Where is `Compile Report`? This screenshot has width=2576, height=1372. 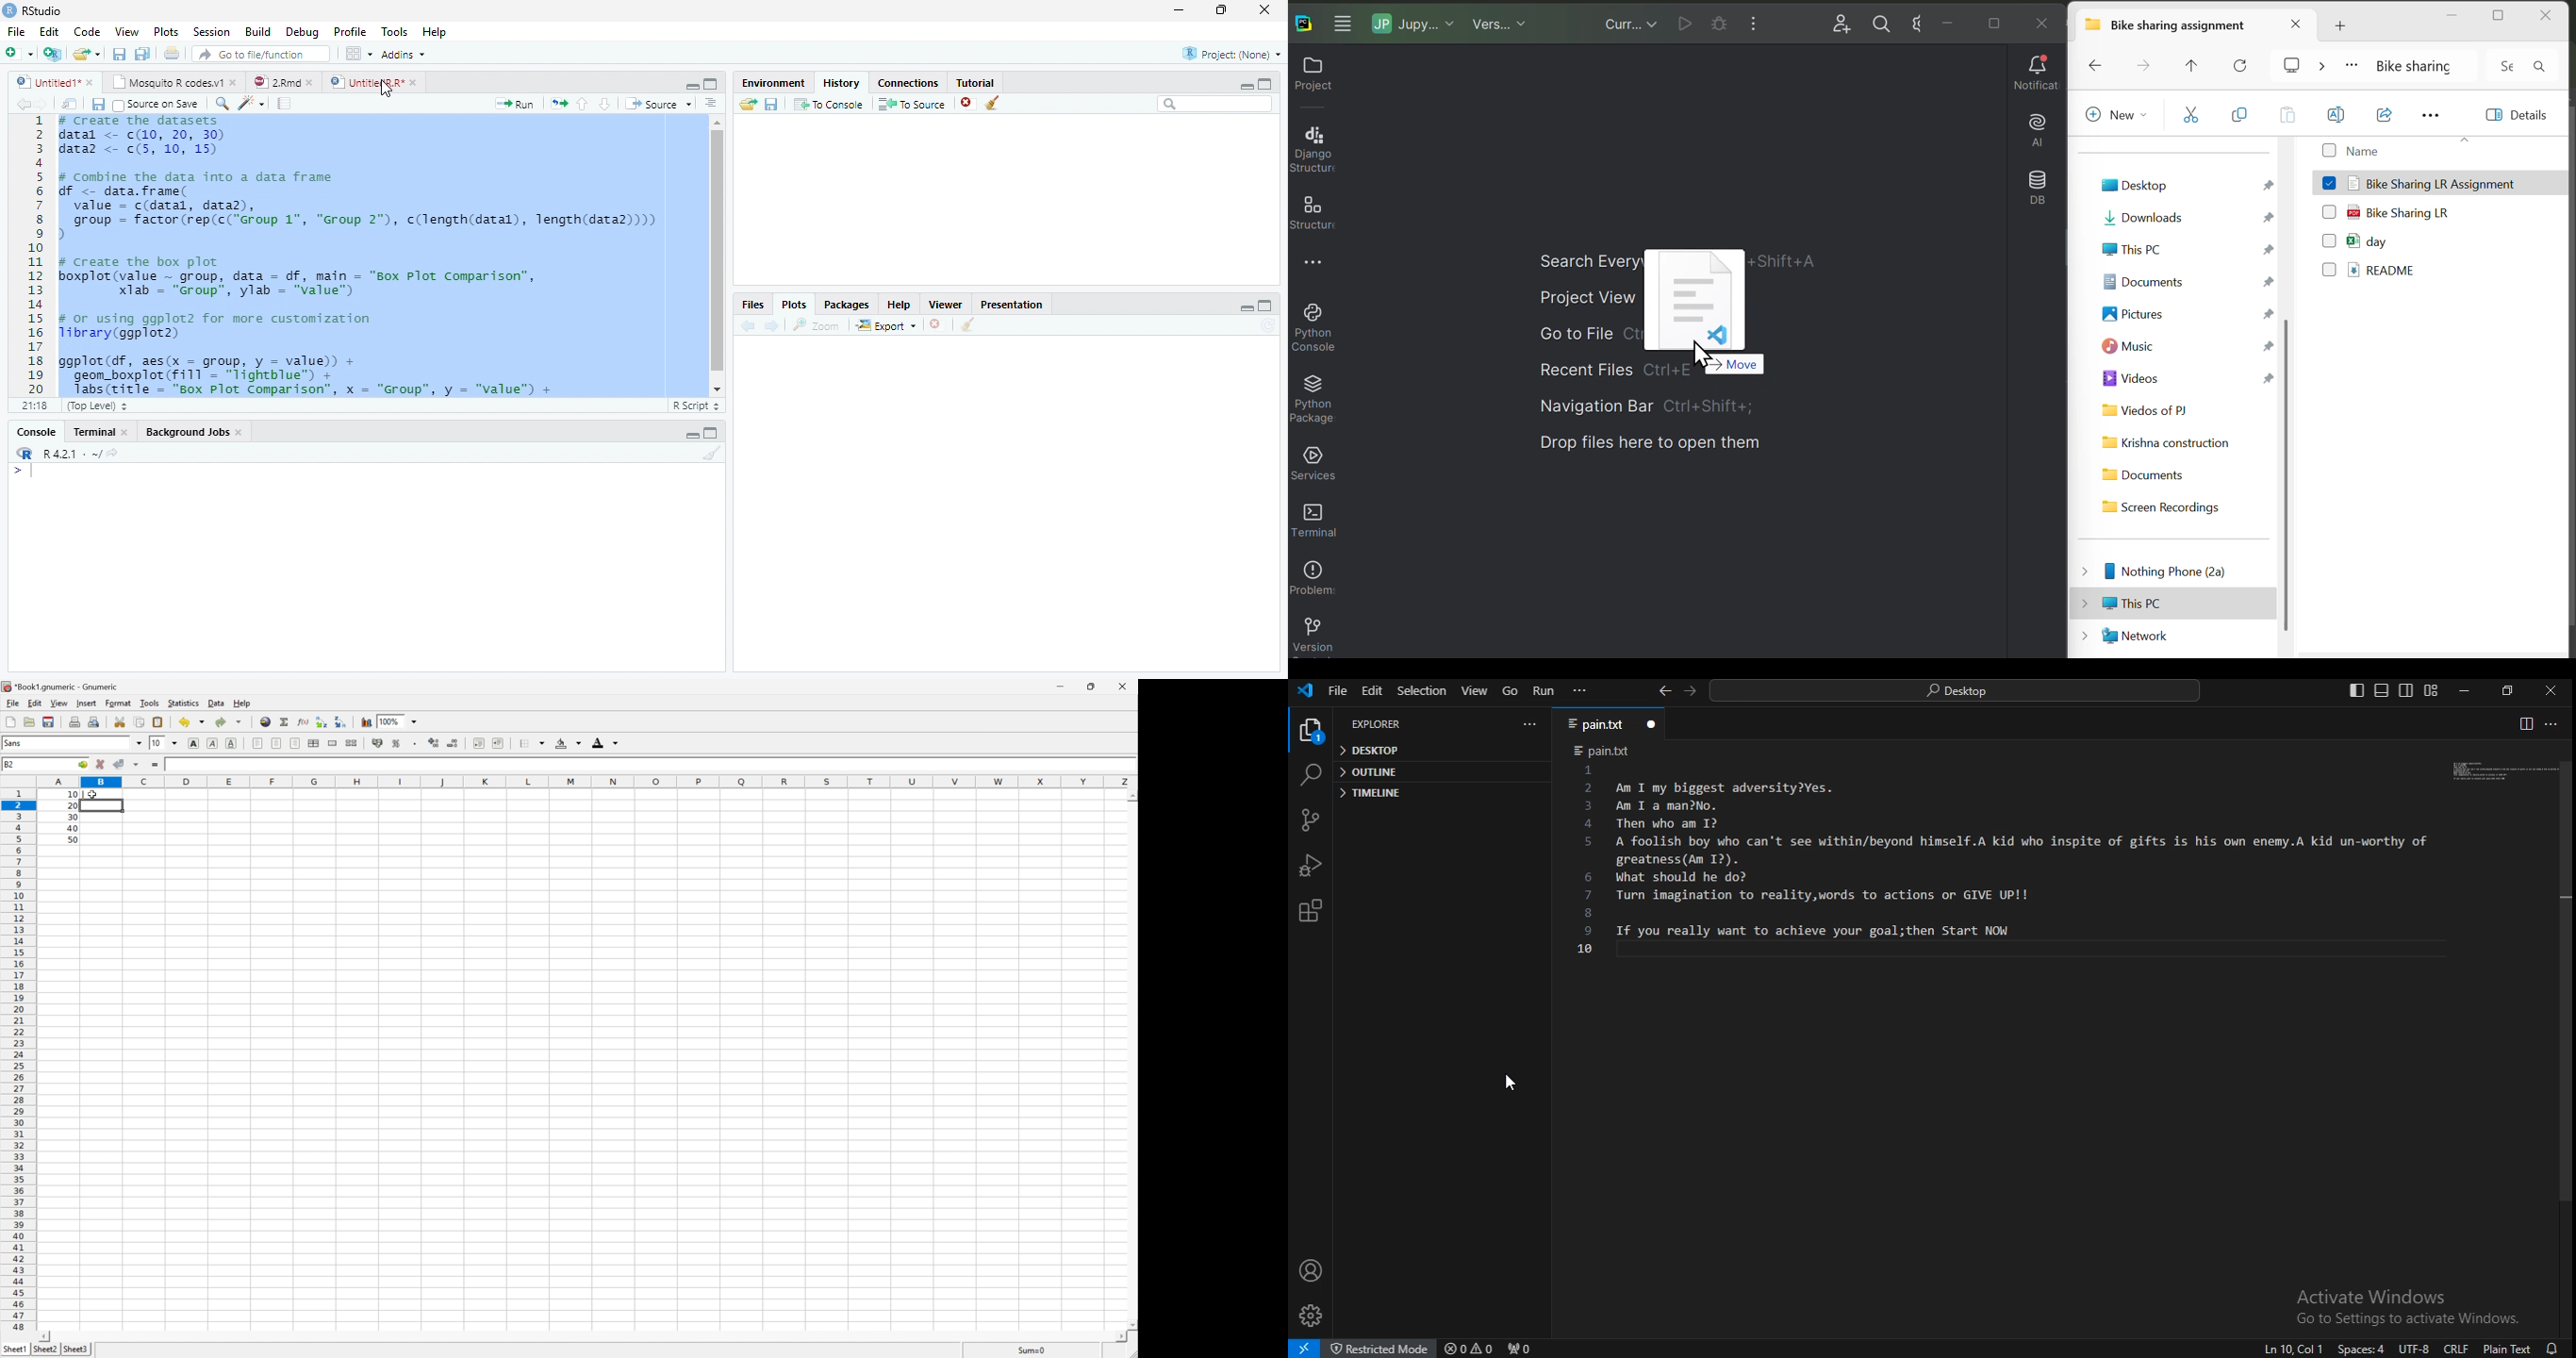 Compile Report is located at coordinates (285, 103).